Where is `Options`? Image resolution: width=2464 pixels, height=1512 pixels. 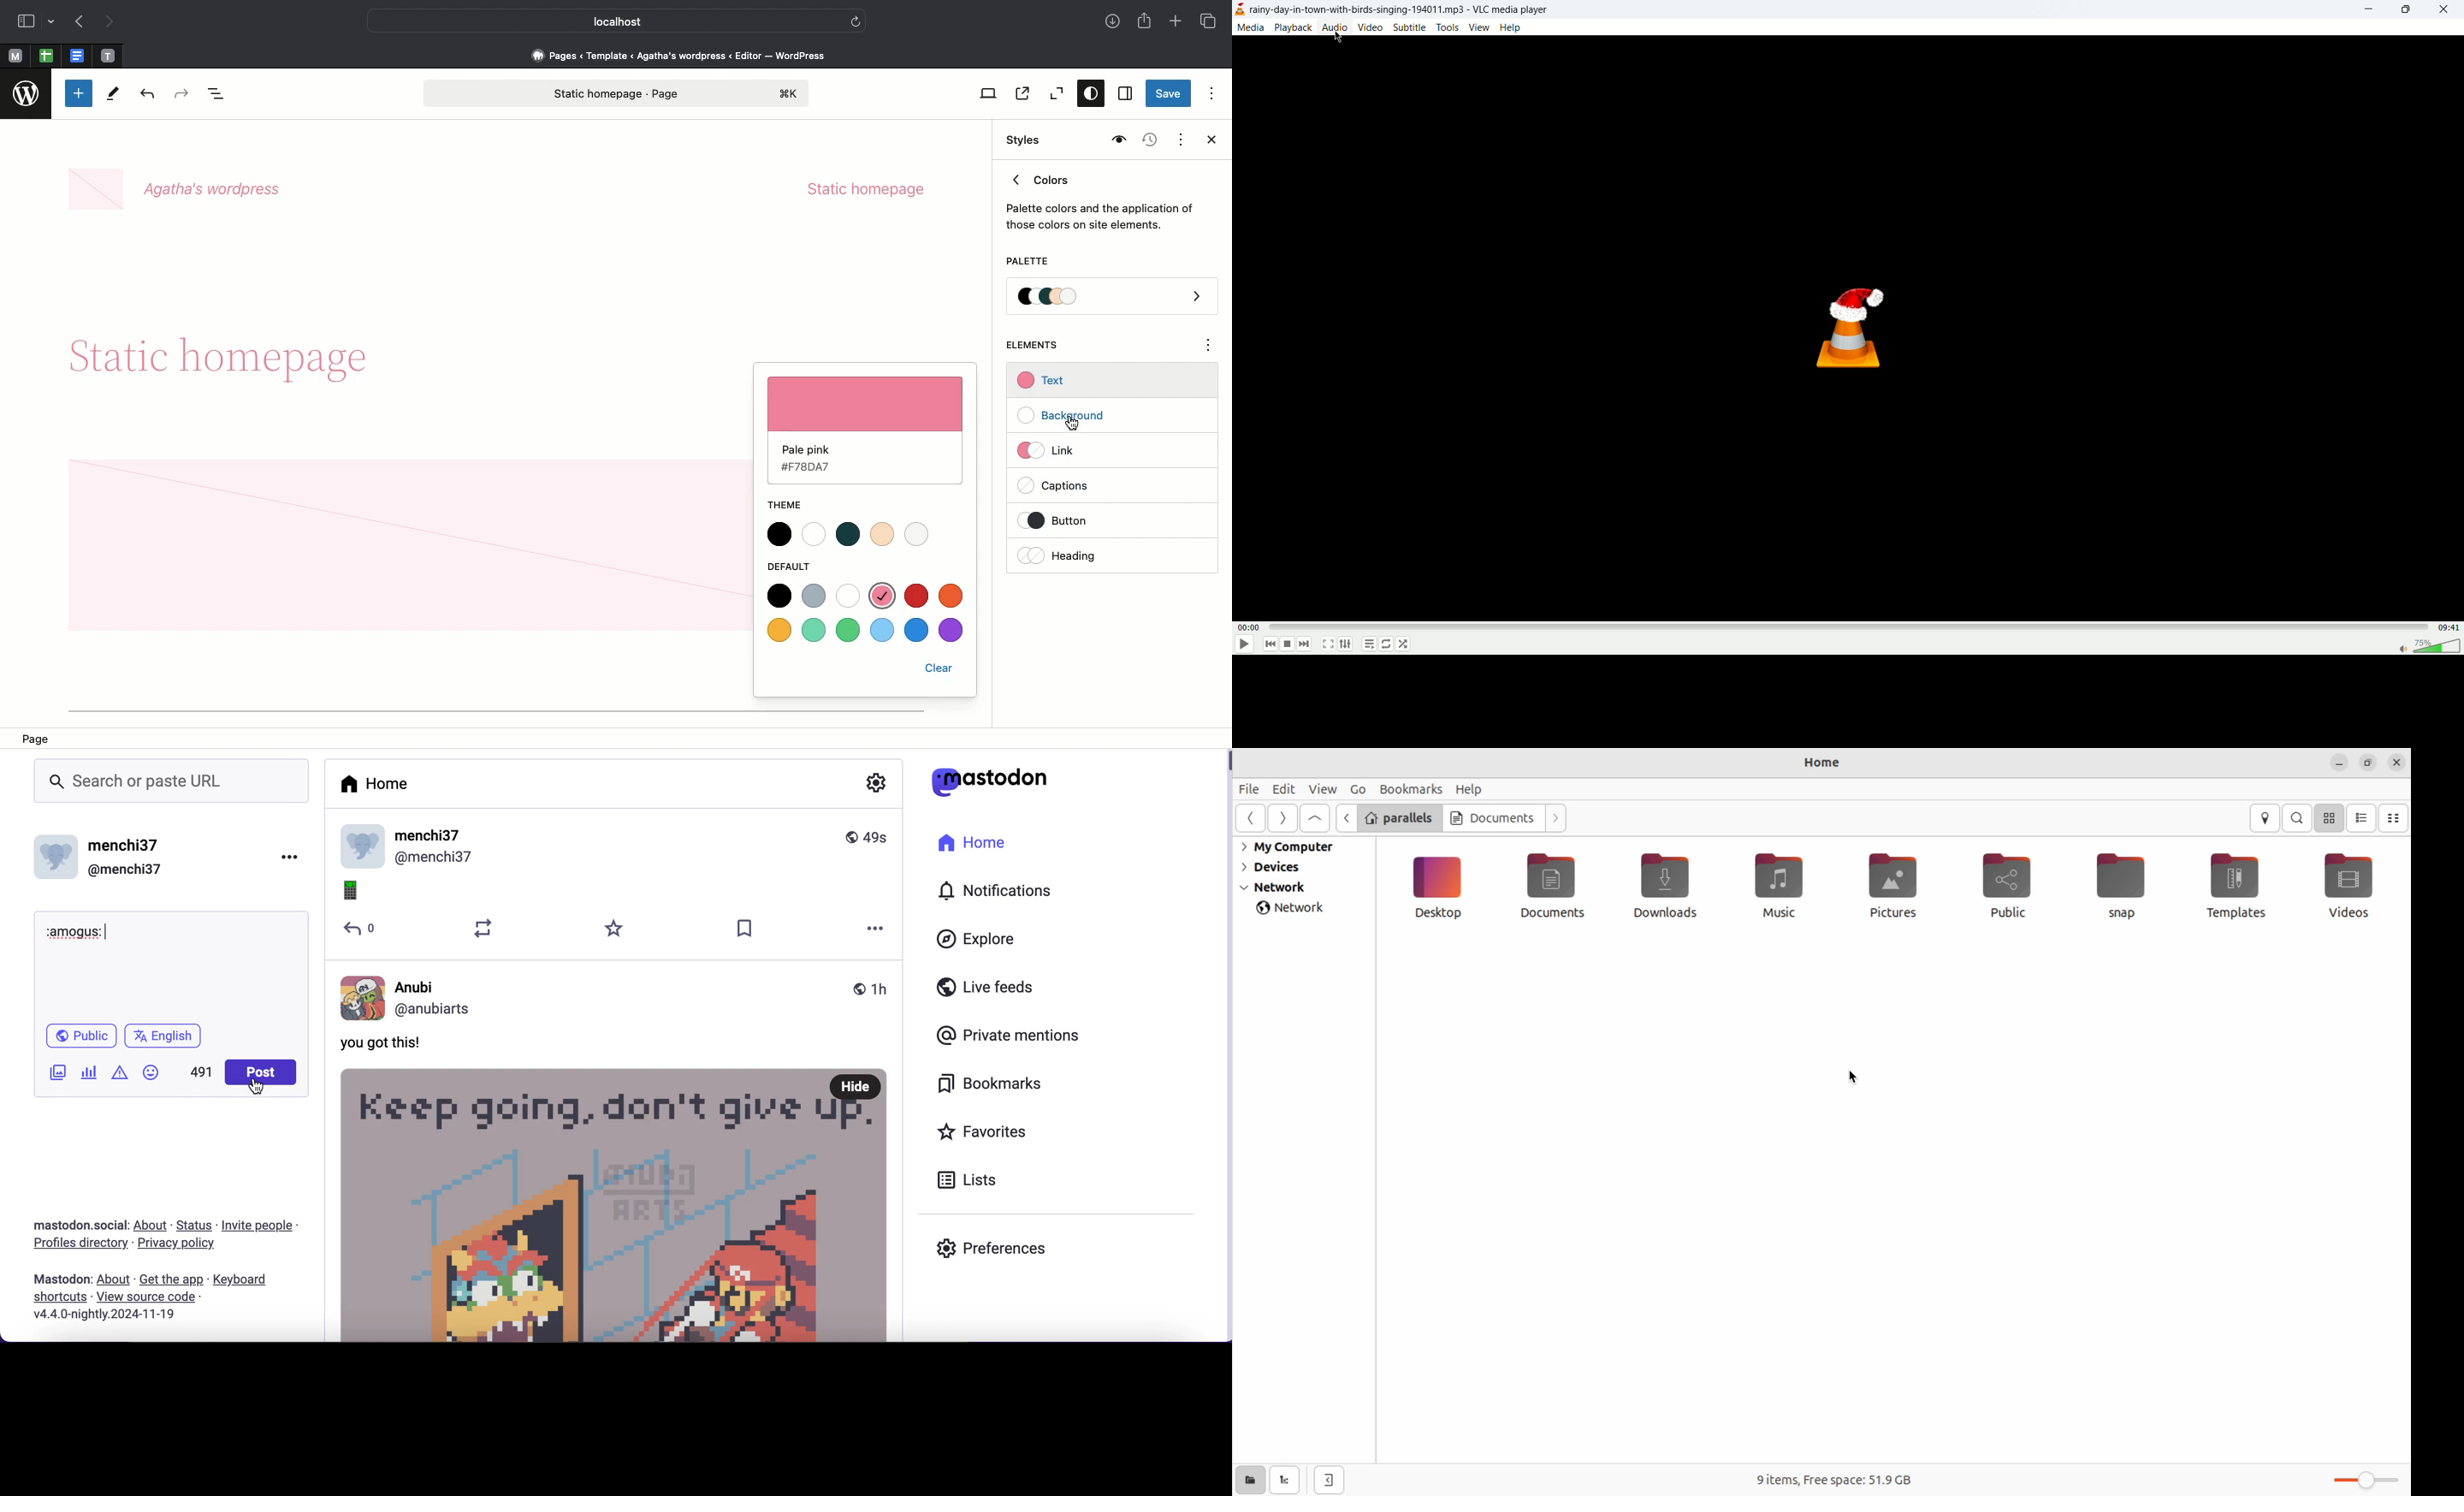 Options is located at coordinates (1211, 92).